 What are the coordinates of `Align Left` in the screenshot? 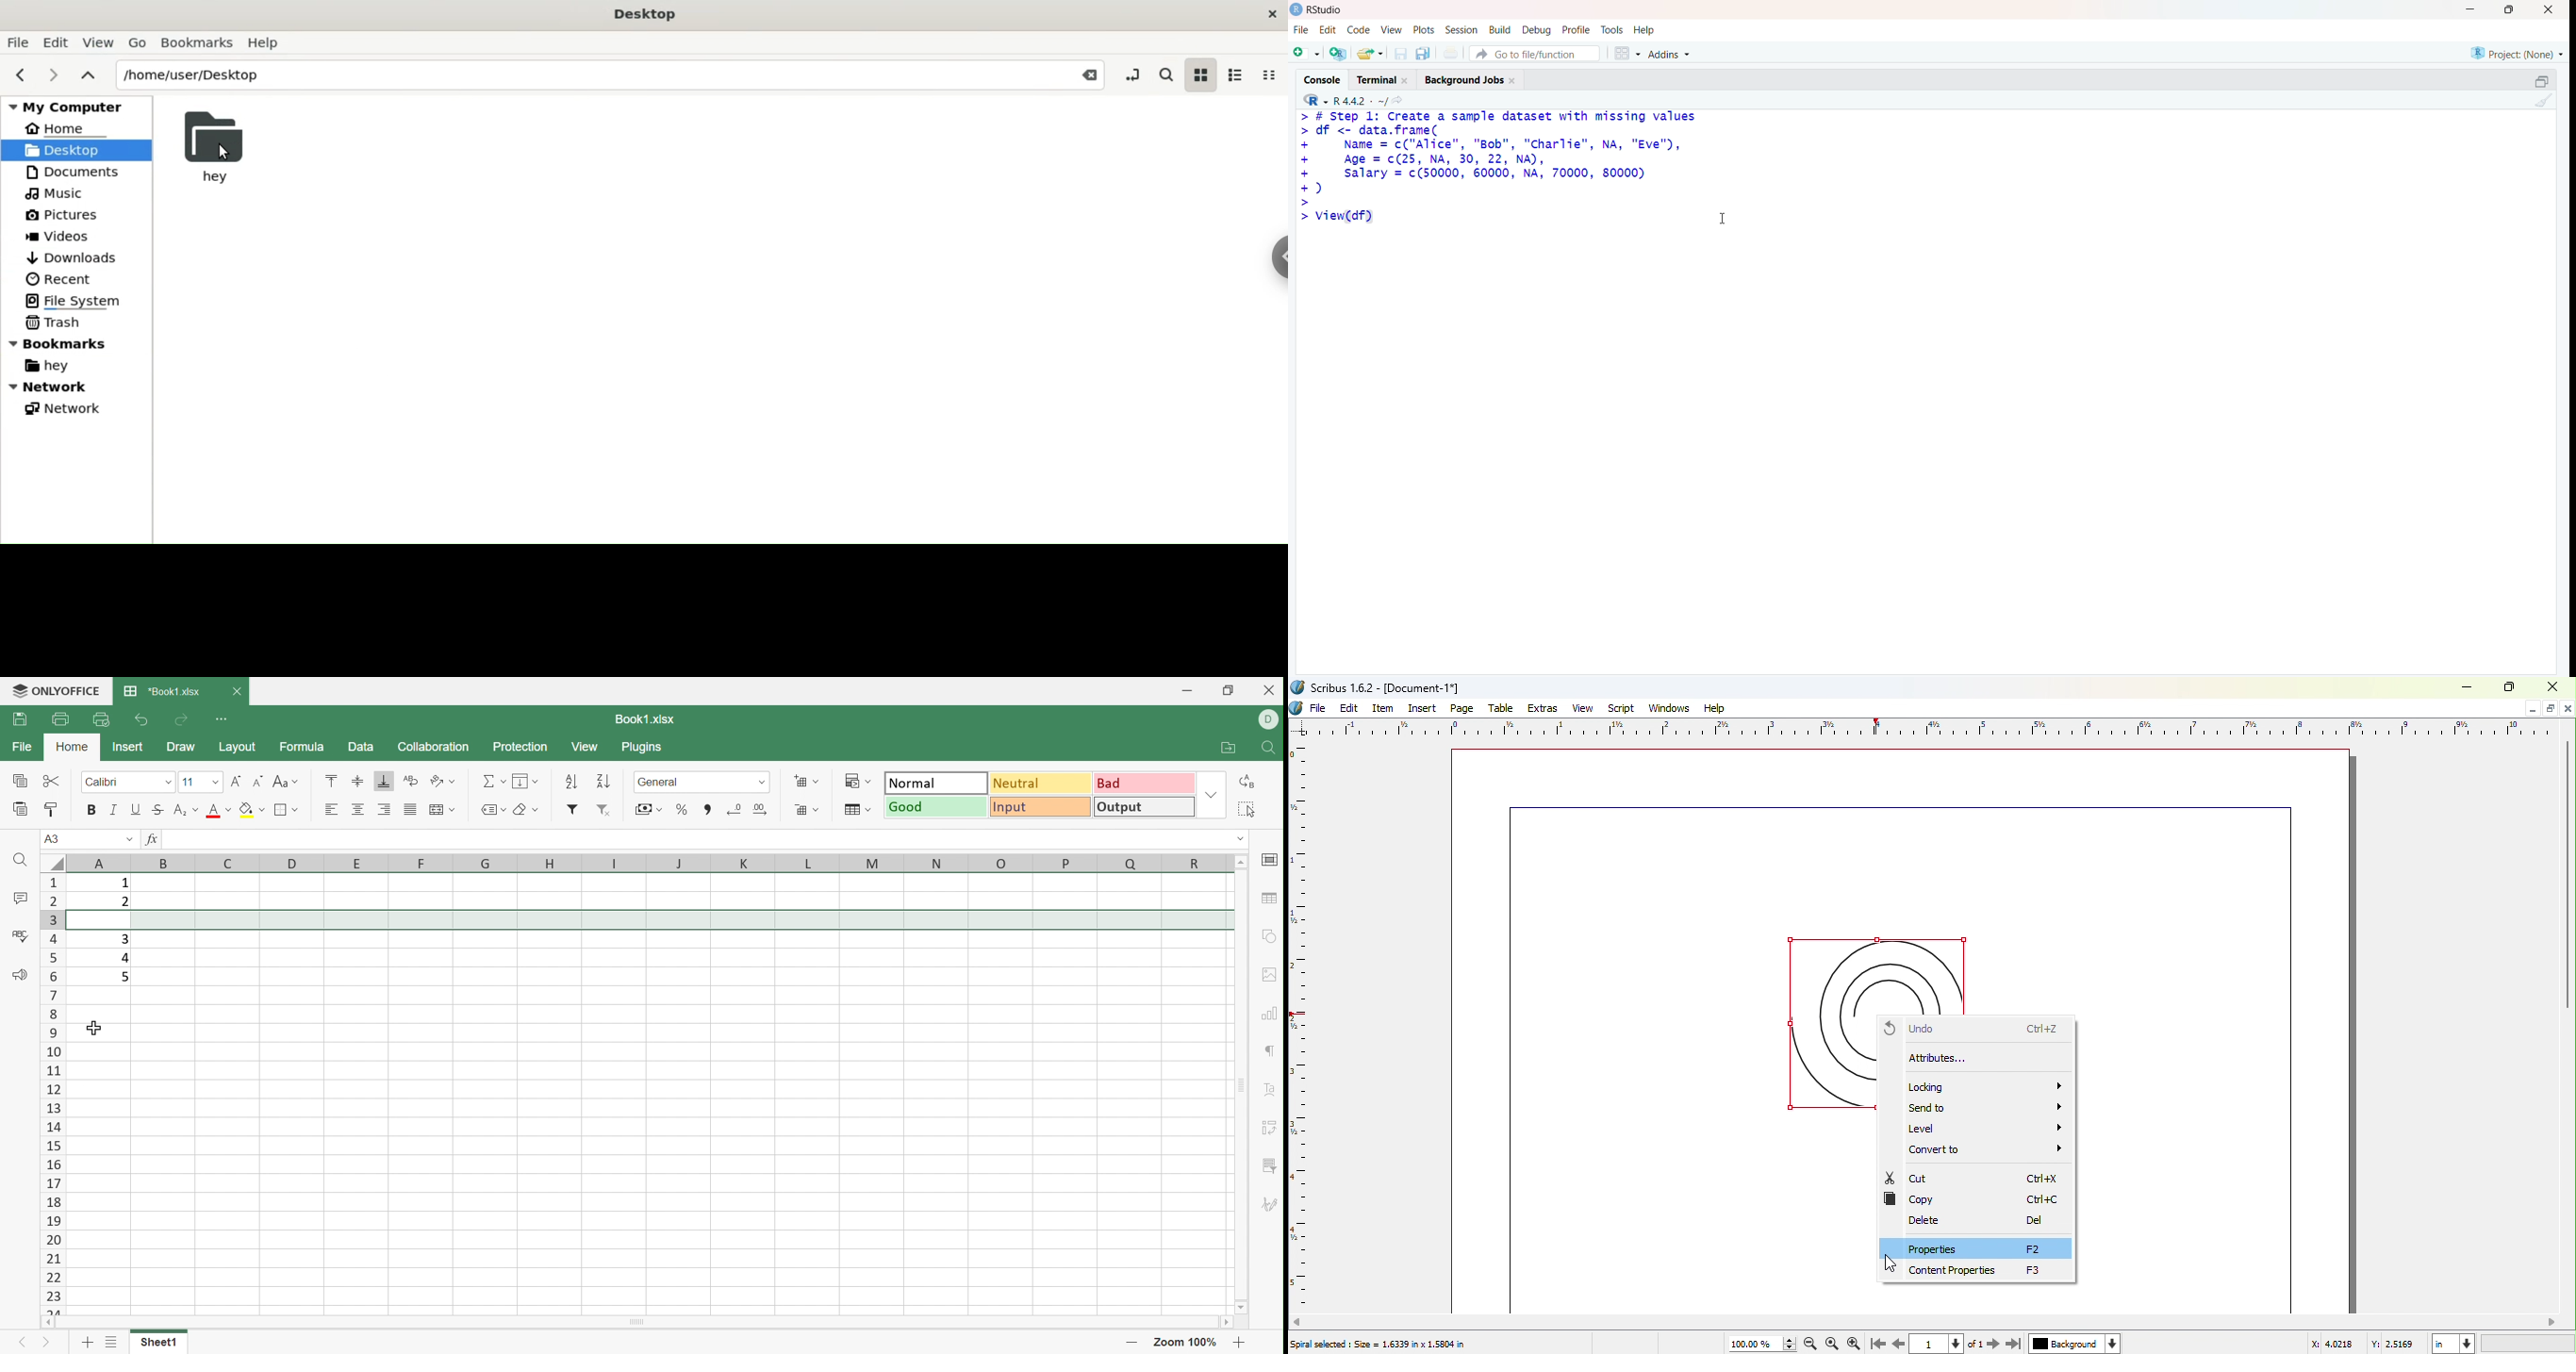 It's located at (332, 807).